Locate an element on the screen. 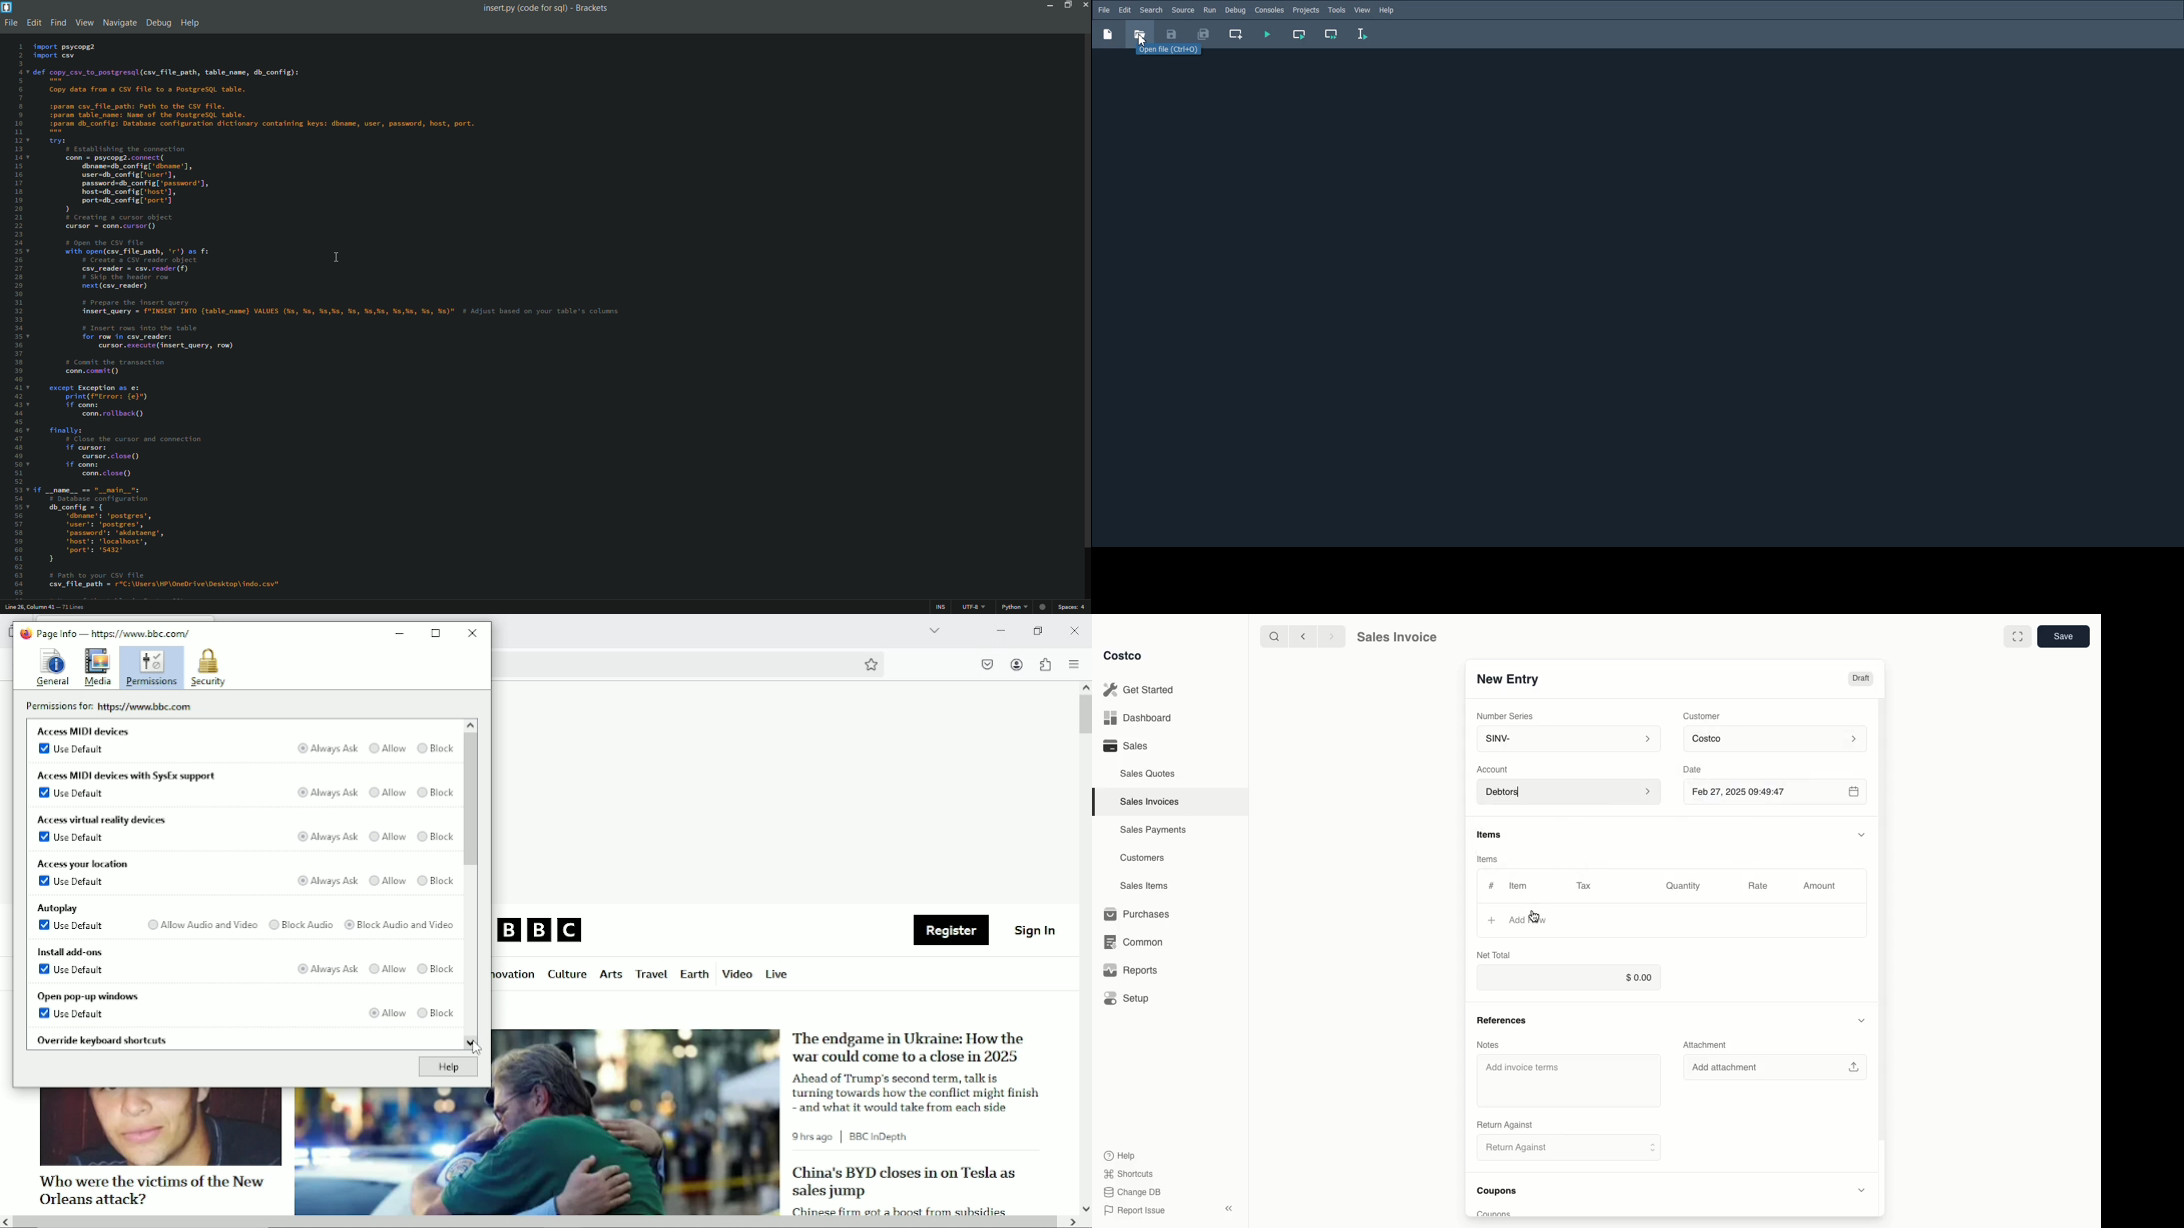 This screenshot has width=2184, height=1232. debug menu is located at coordinates (158, 23).